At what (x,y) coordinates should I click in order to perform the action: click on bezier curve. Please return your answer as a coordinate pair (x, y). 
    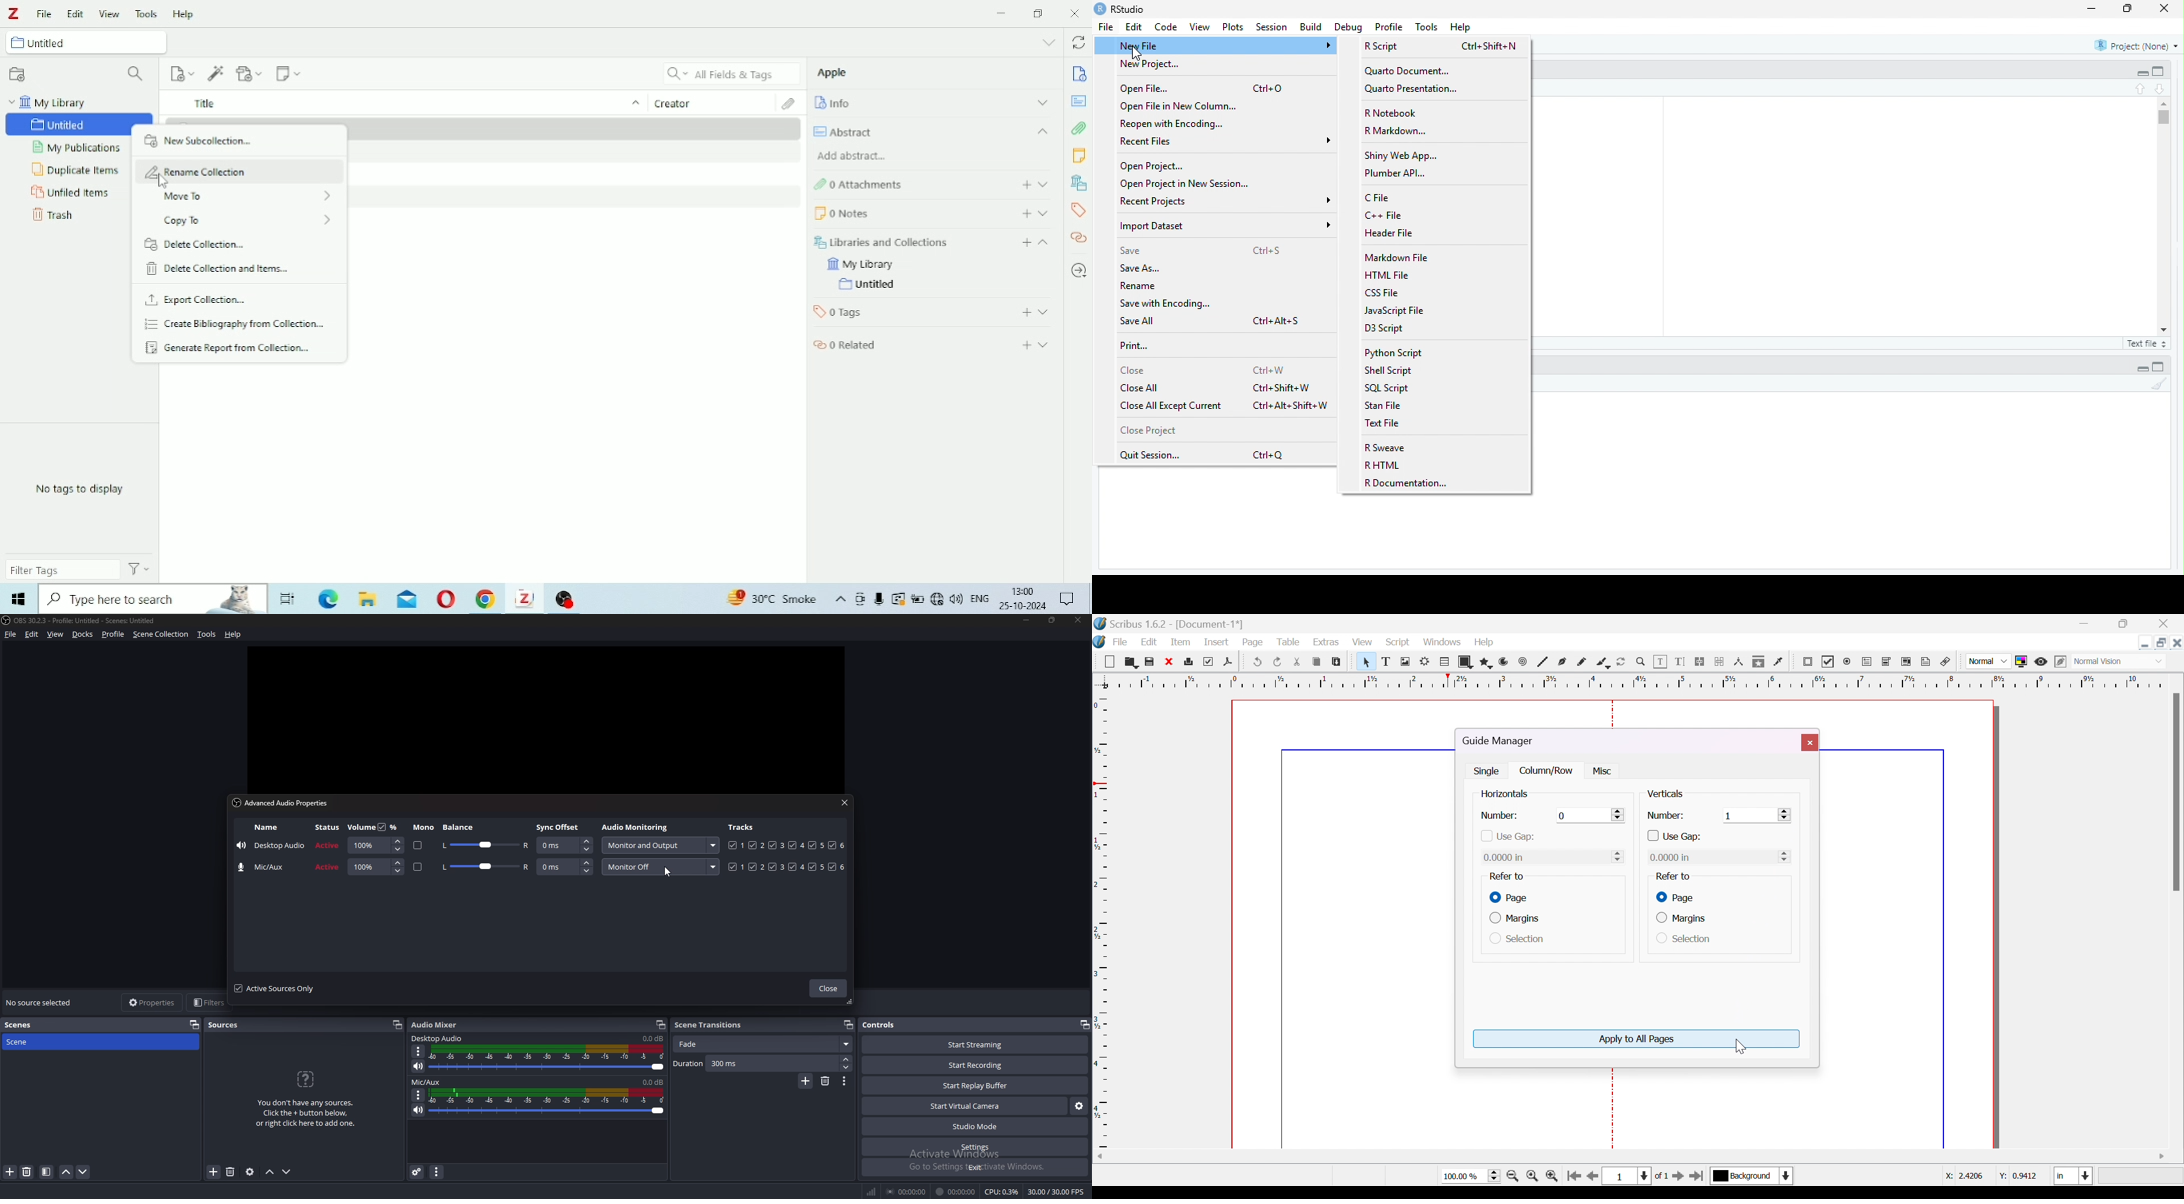
    Looking at the image, I should click on (1563, 662).